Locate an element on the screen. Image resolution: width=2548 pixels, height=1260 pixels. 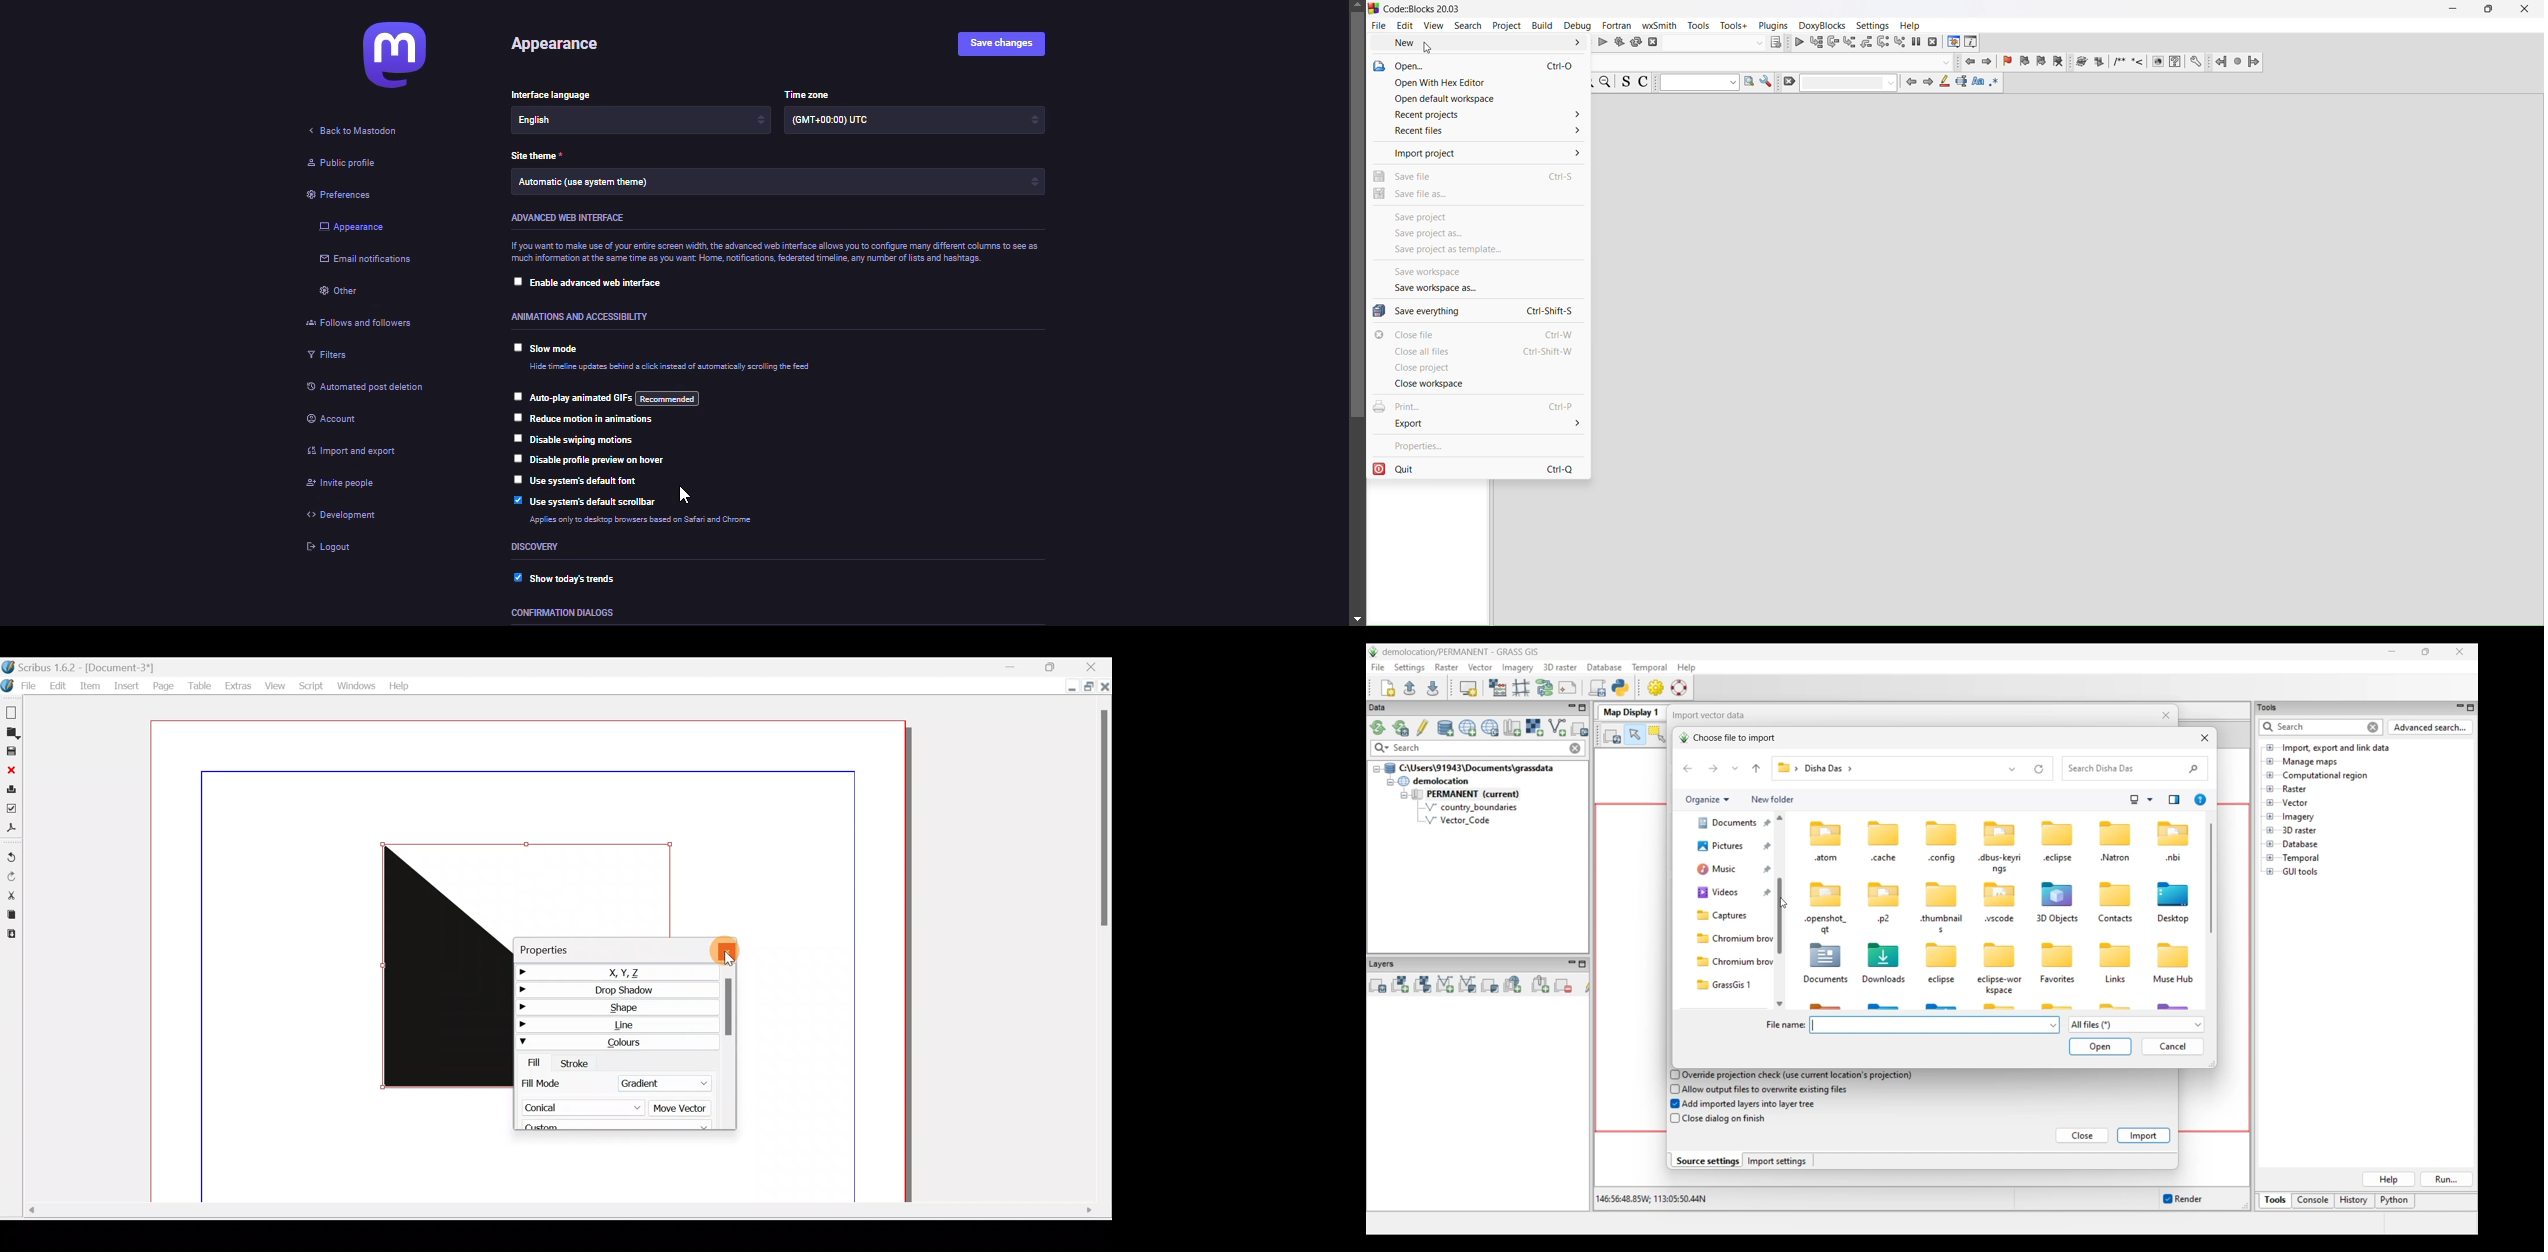
save changes is located at coordinates (998, 43).